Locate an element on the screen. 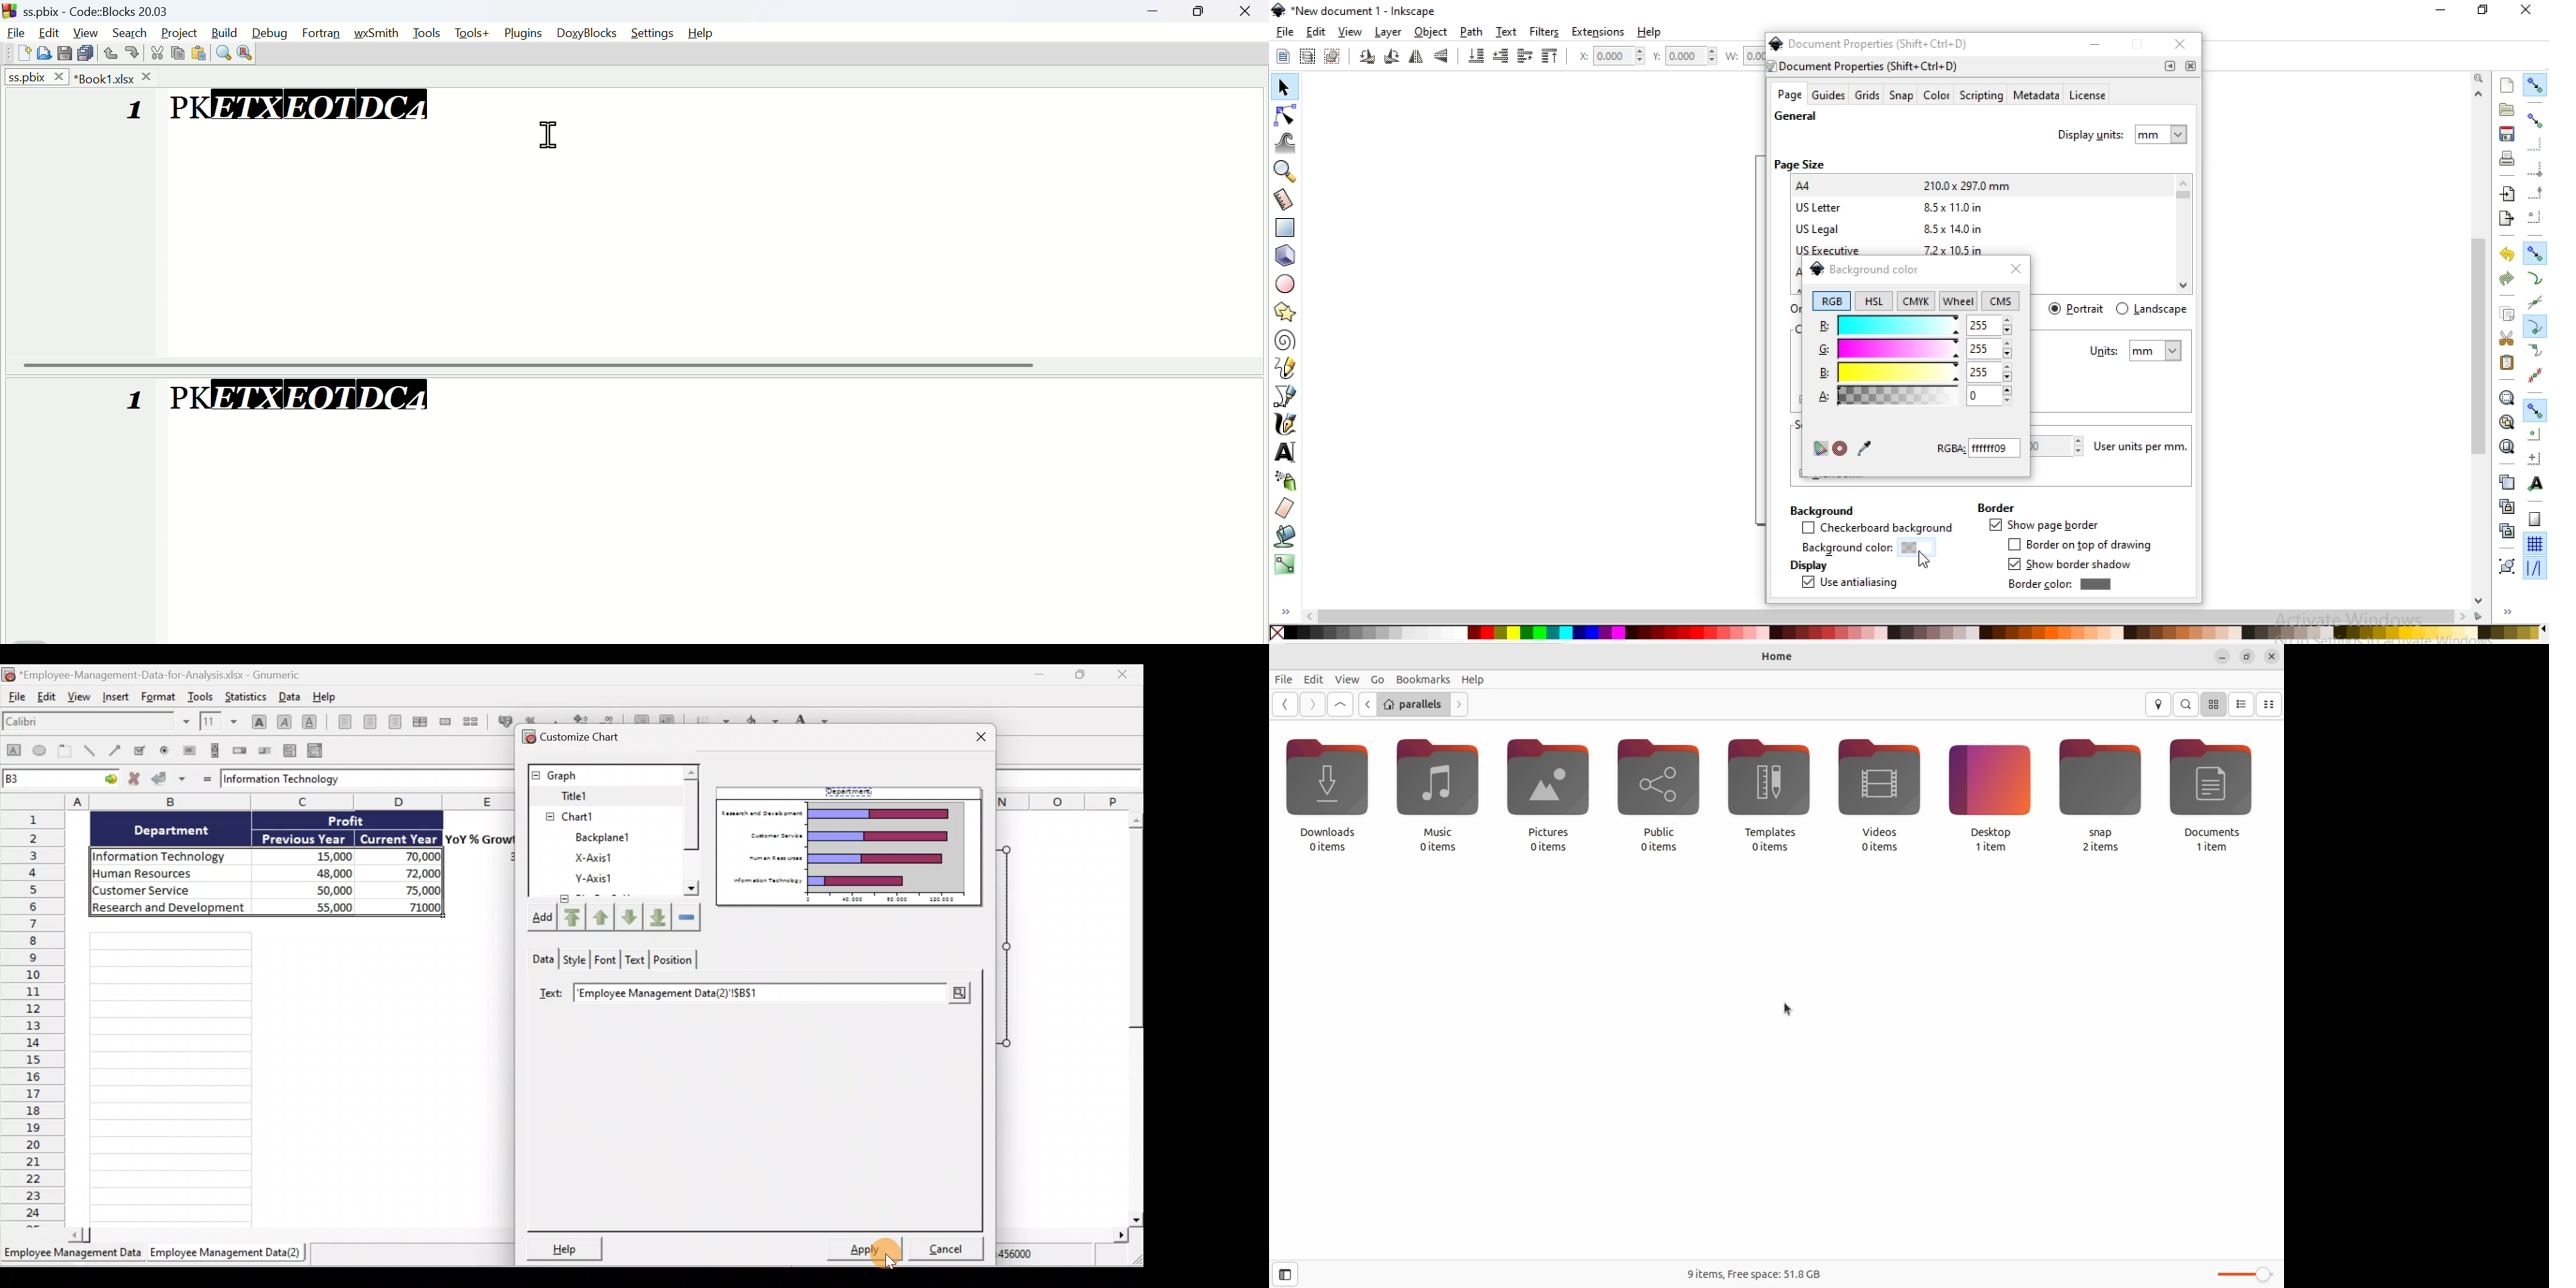 The width and height of the screenshot is (2576, 1288). Align right is located at coordinates (395, 722).